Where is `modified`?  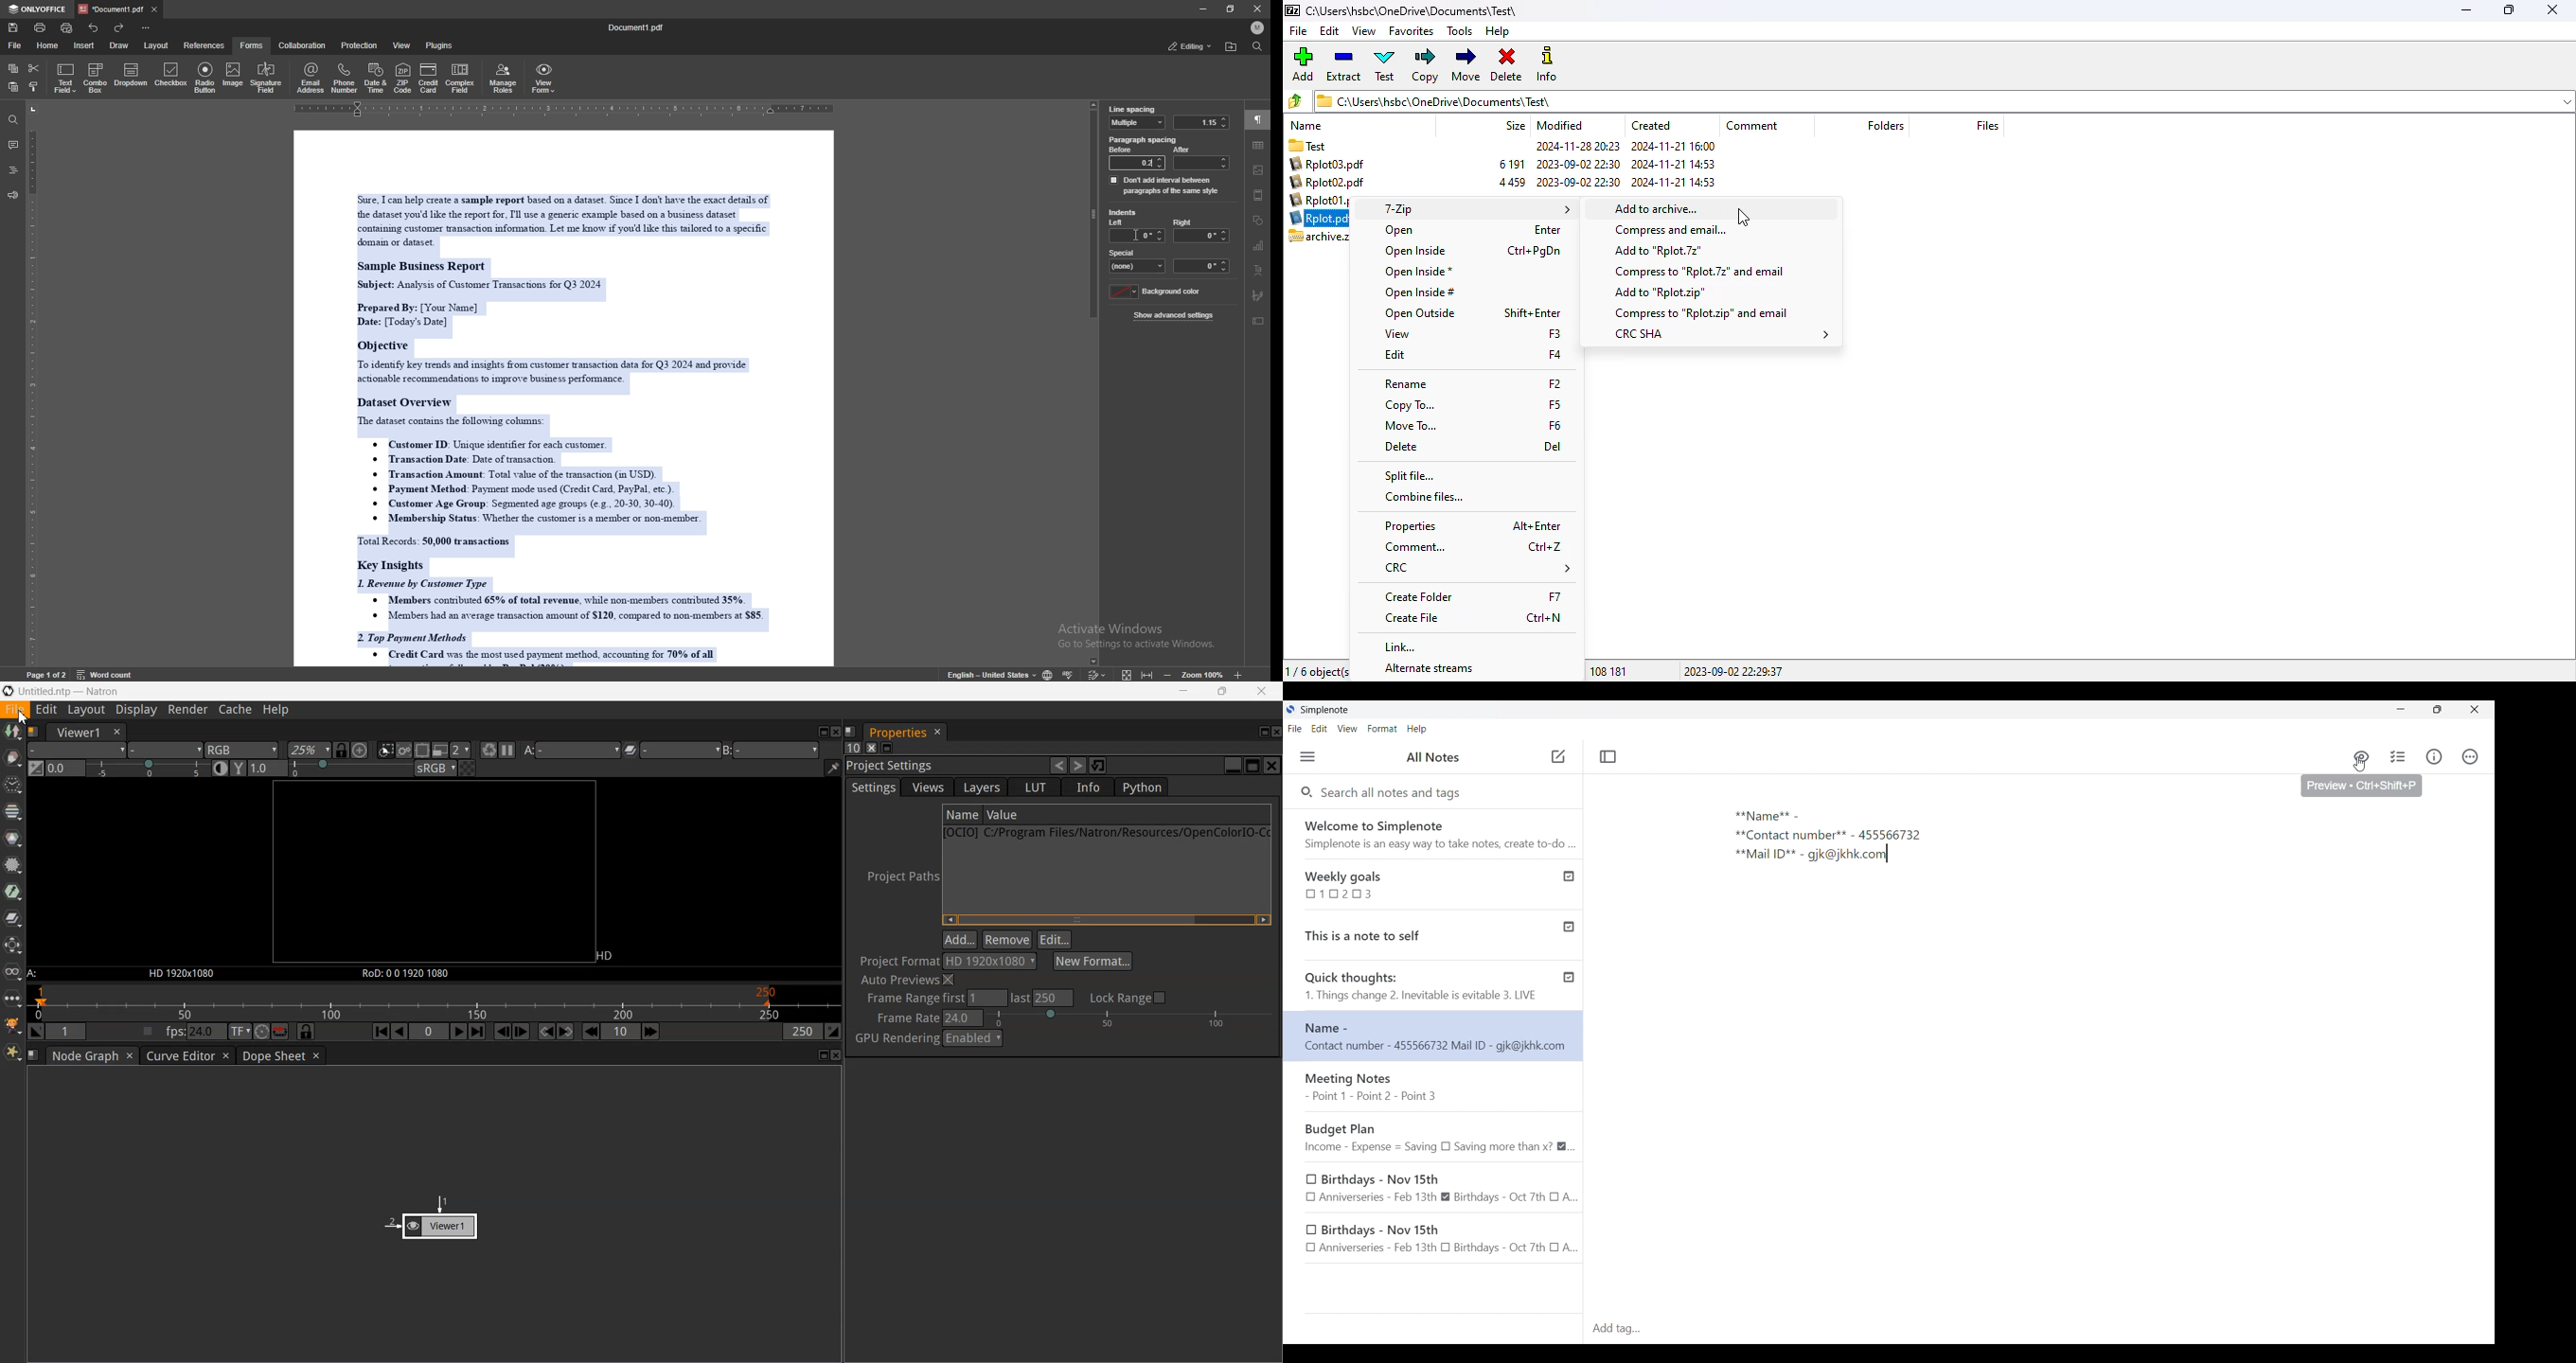 modified is located at coordinates (1560, 125).